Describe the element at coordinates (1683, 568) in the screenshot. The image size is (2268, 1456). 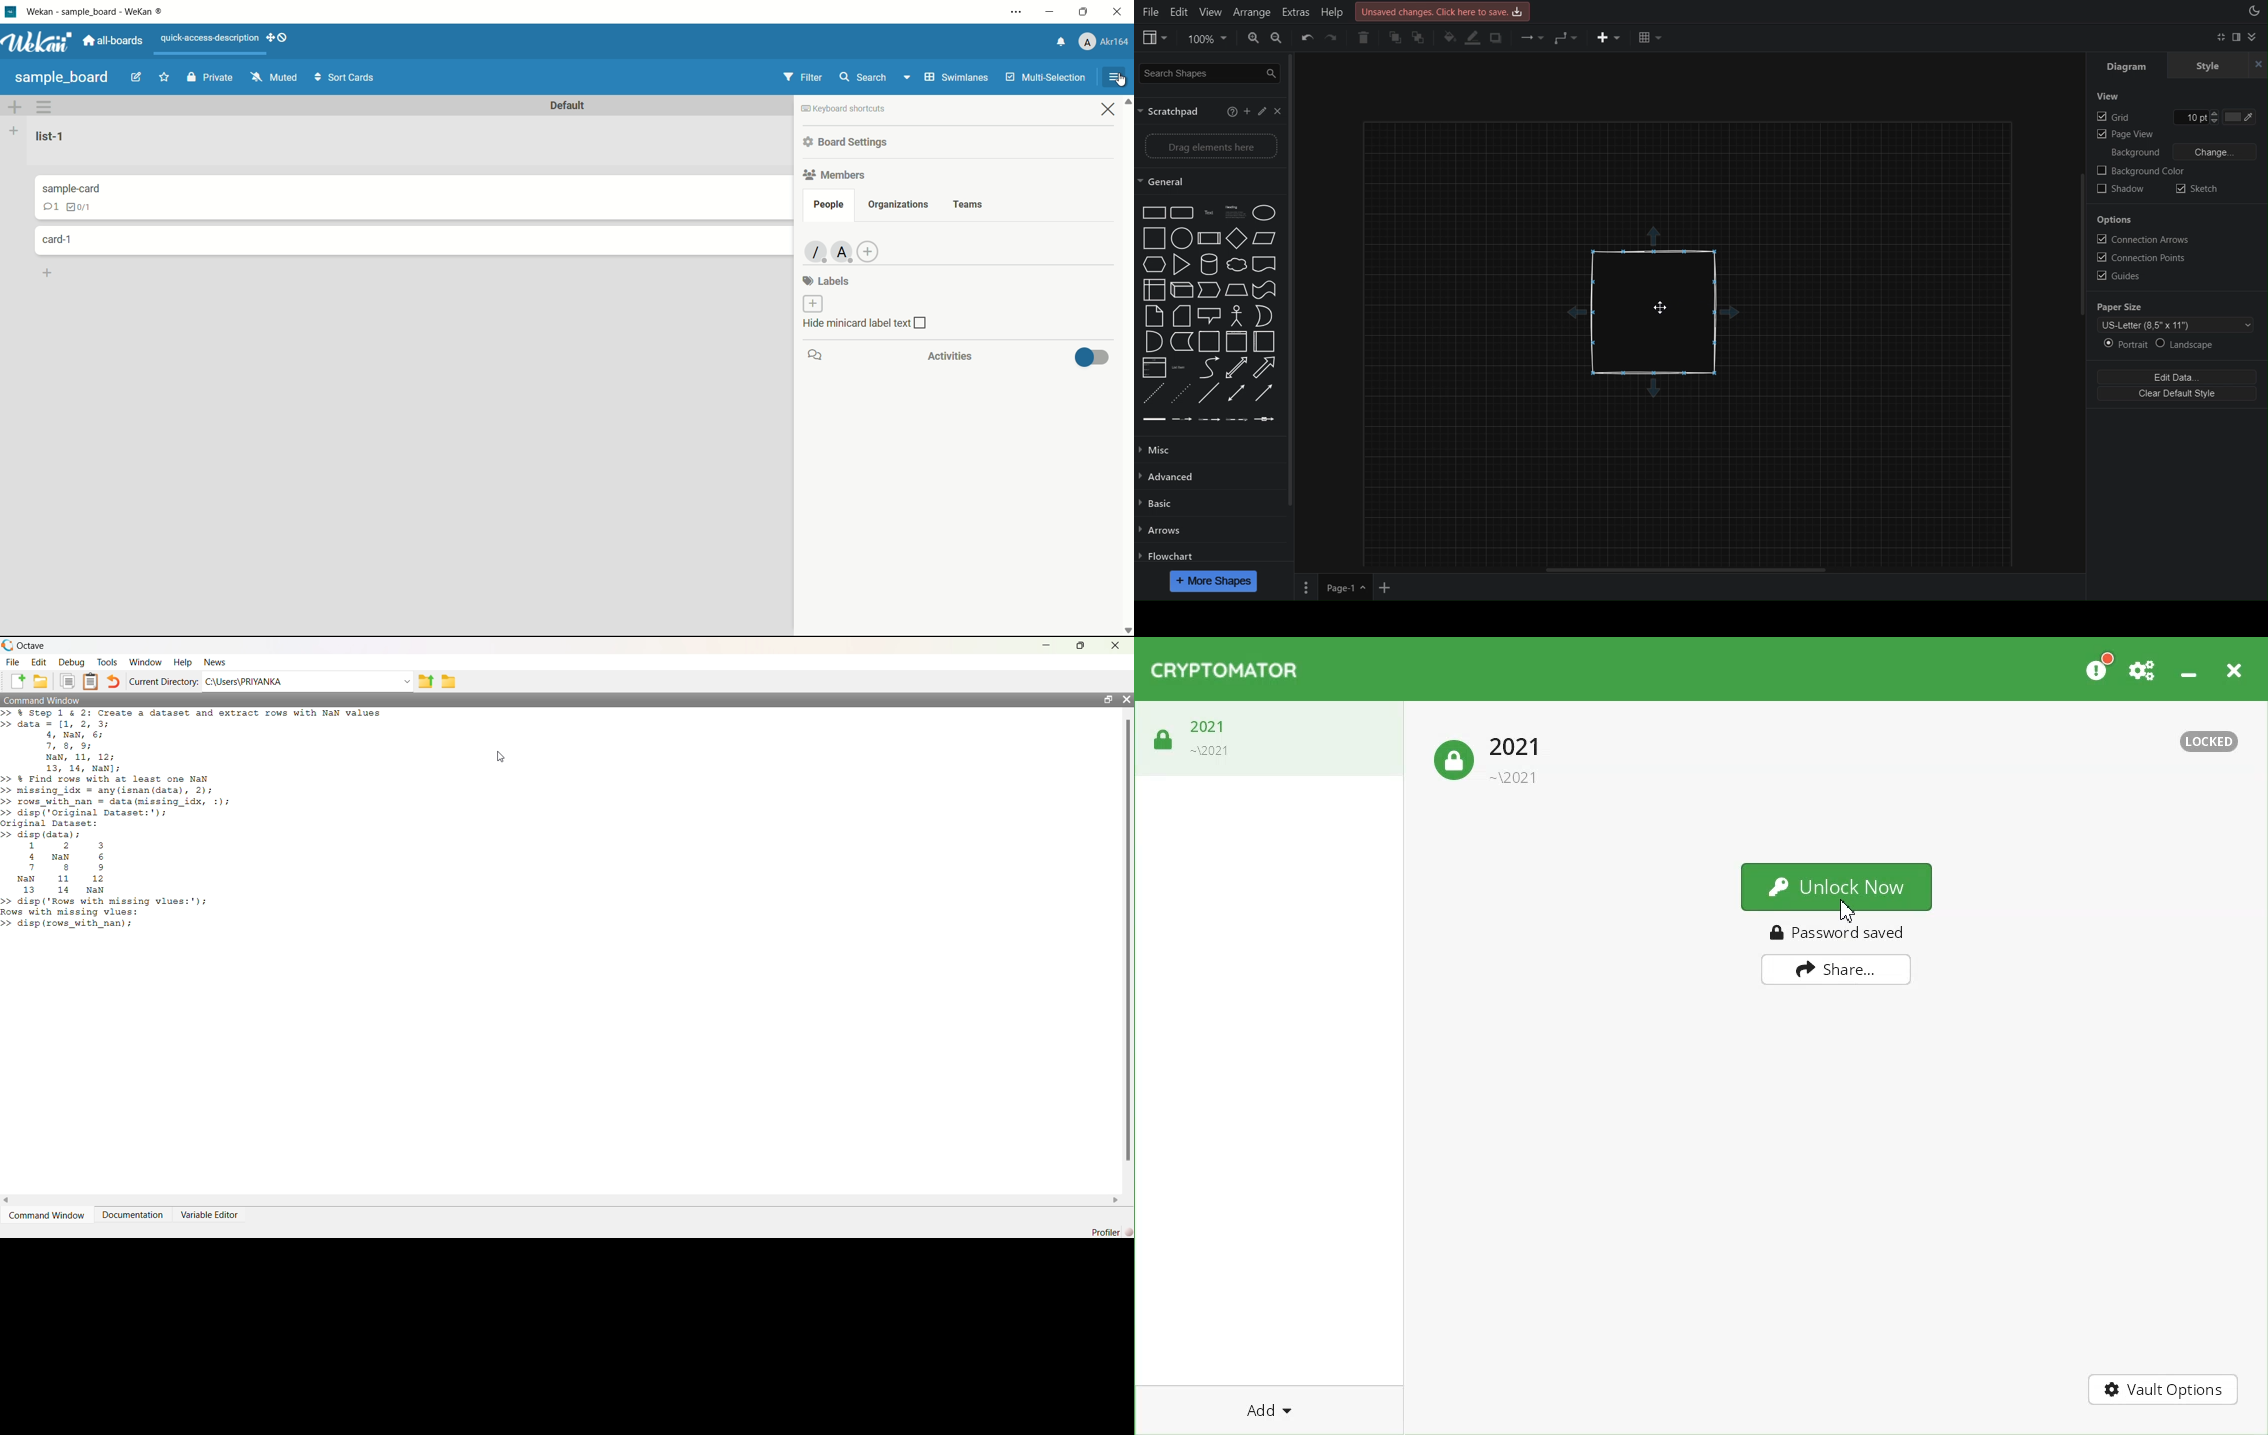
I see `Scrollbar` at that location.